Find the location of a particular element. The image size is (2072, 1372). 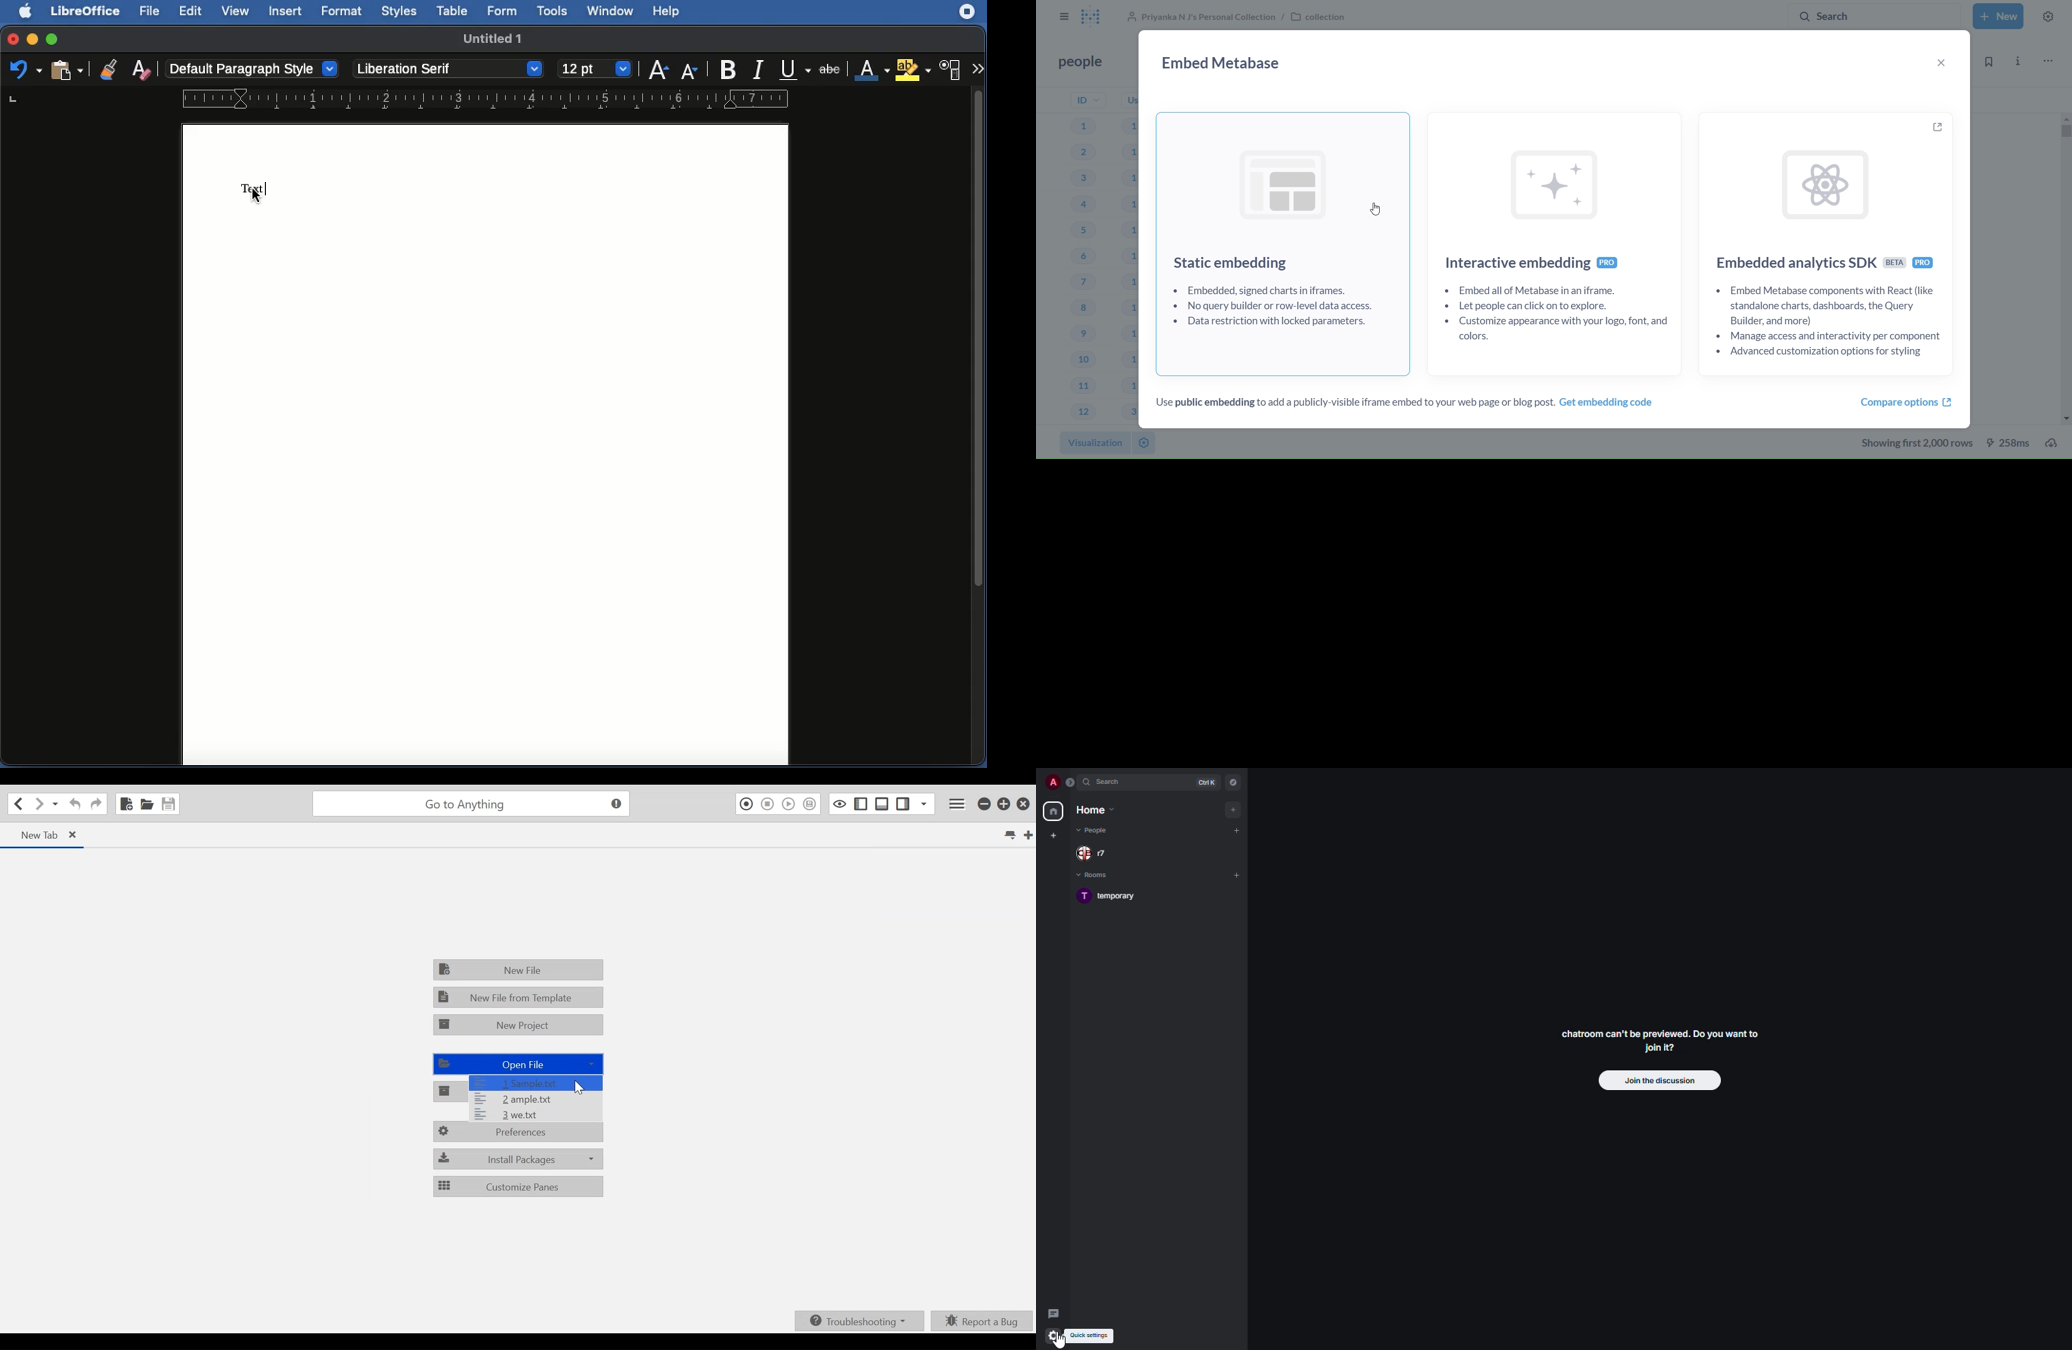

Name is located at coordinates (495, 39).